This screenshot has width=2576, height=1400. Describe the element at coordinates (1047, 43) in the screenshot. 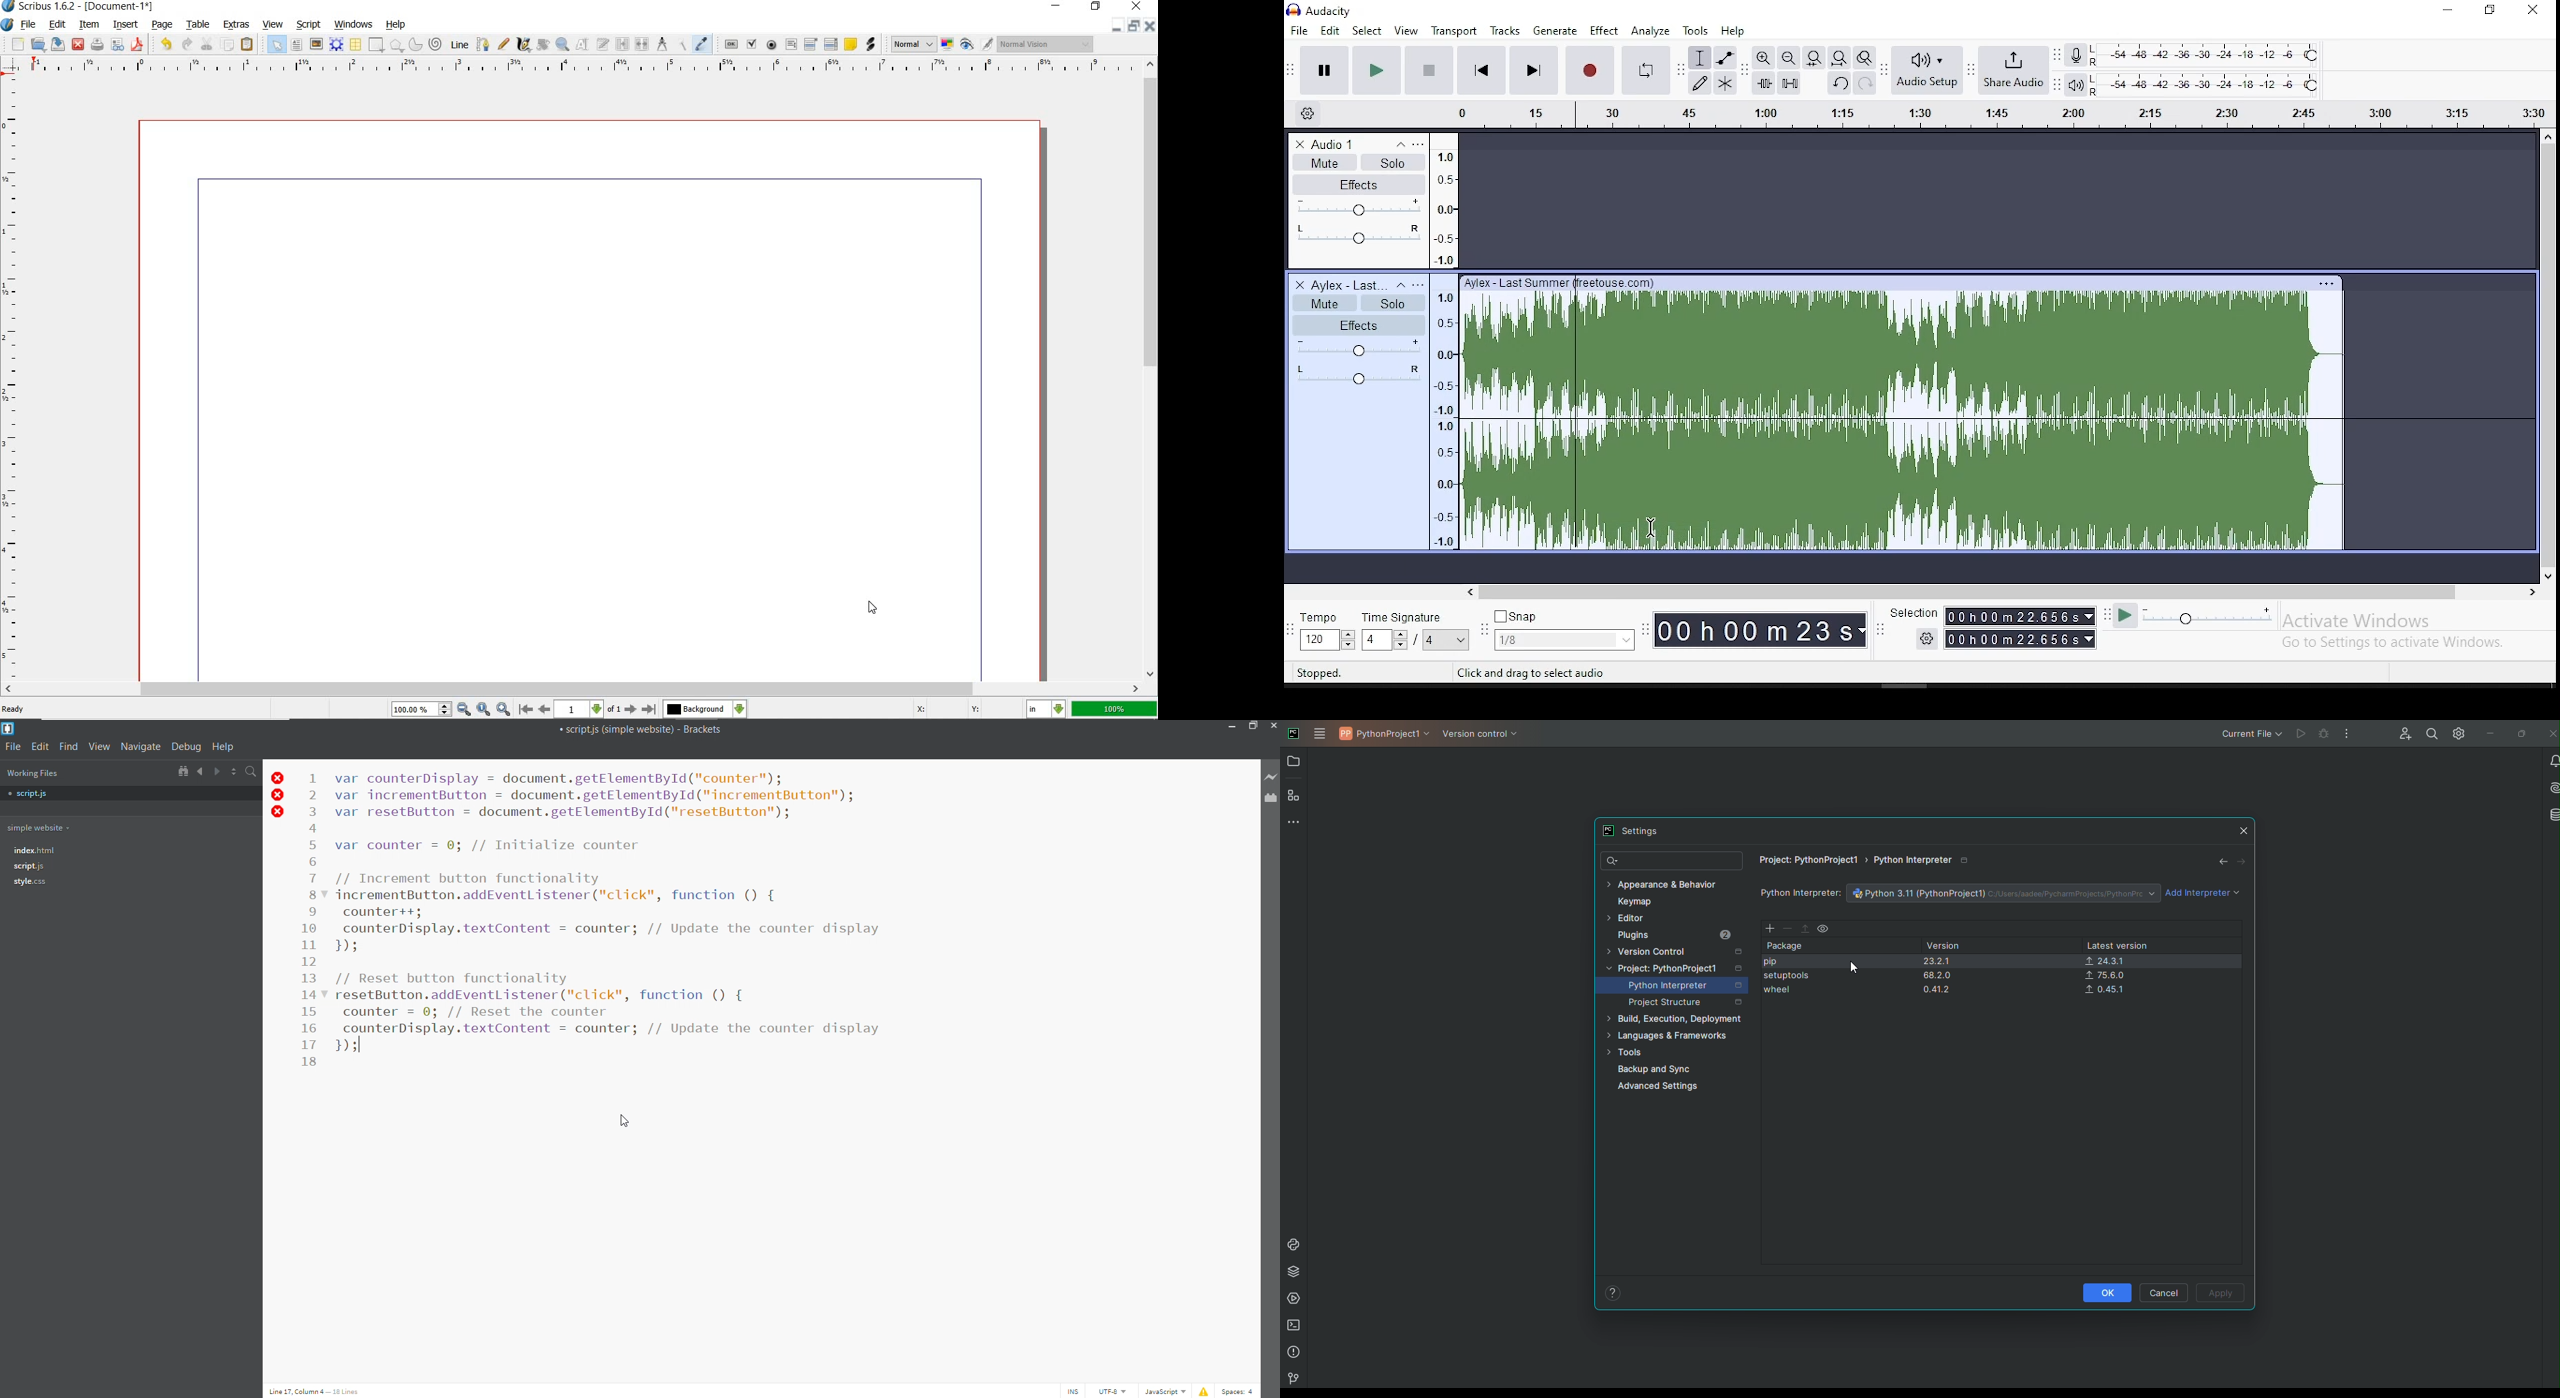

I see `visual appearance of the display` at that location.